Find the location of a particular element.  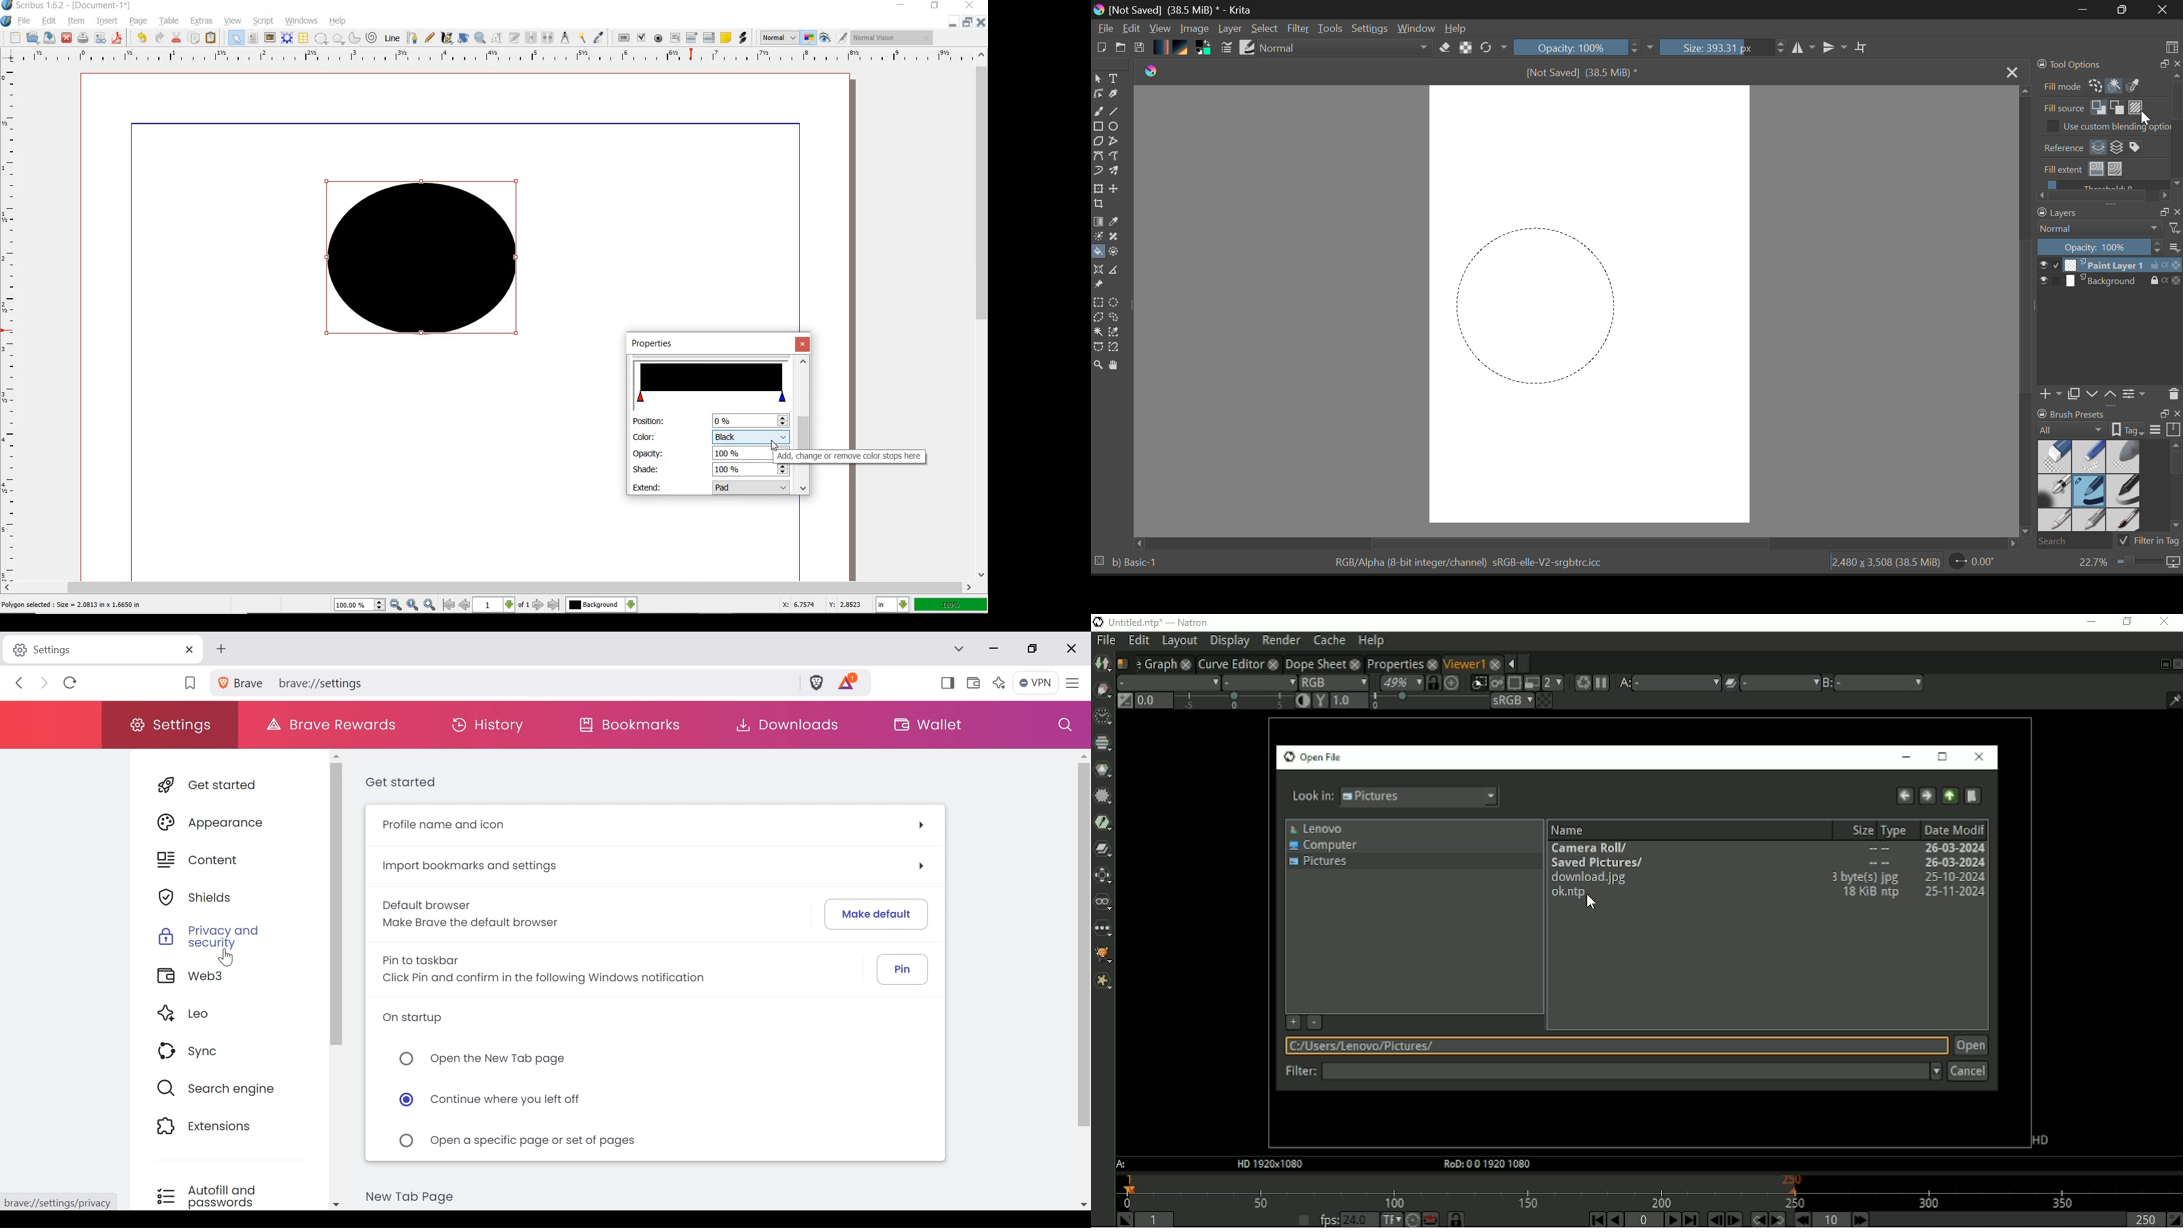

position is located at coordinates (648, 422).